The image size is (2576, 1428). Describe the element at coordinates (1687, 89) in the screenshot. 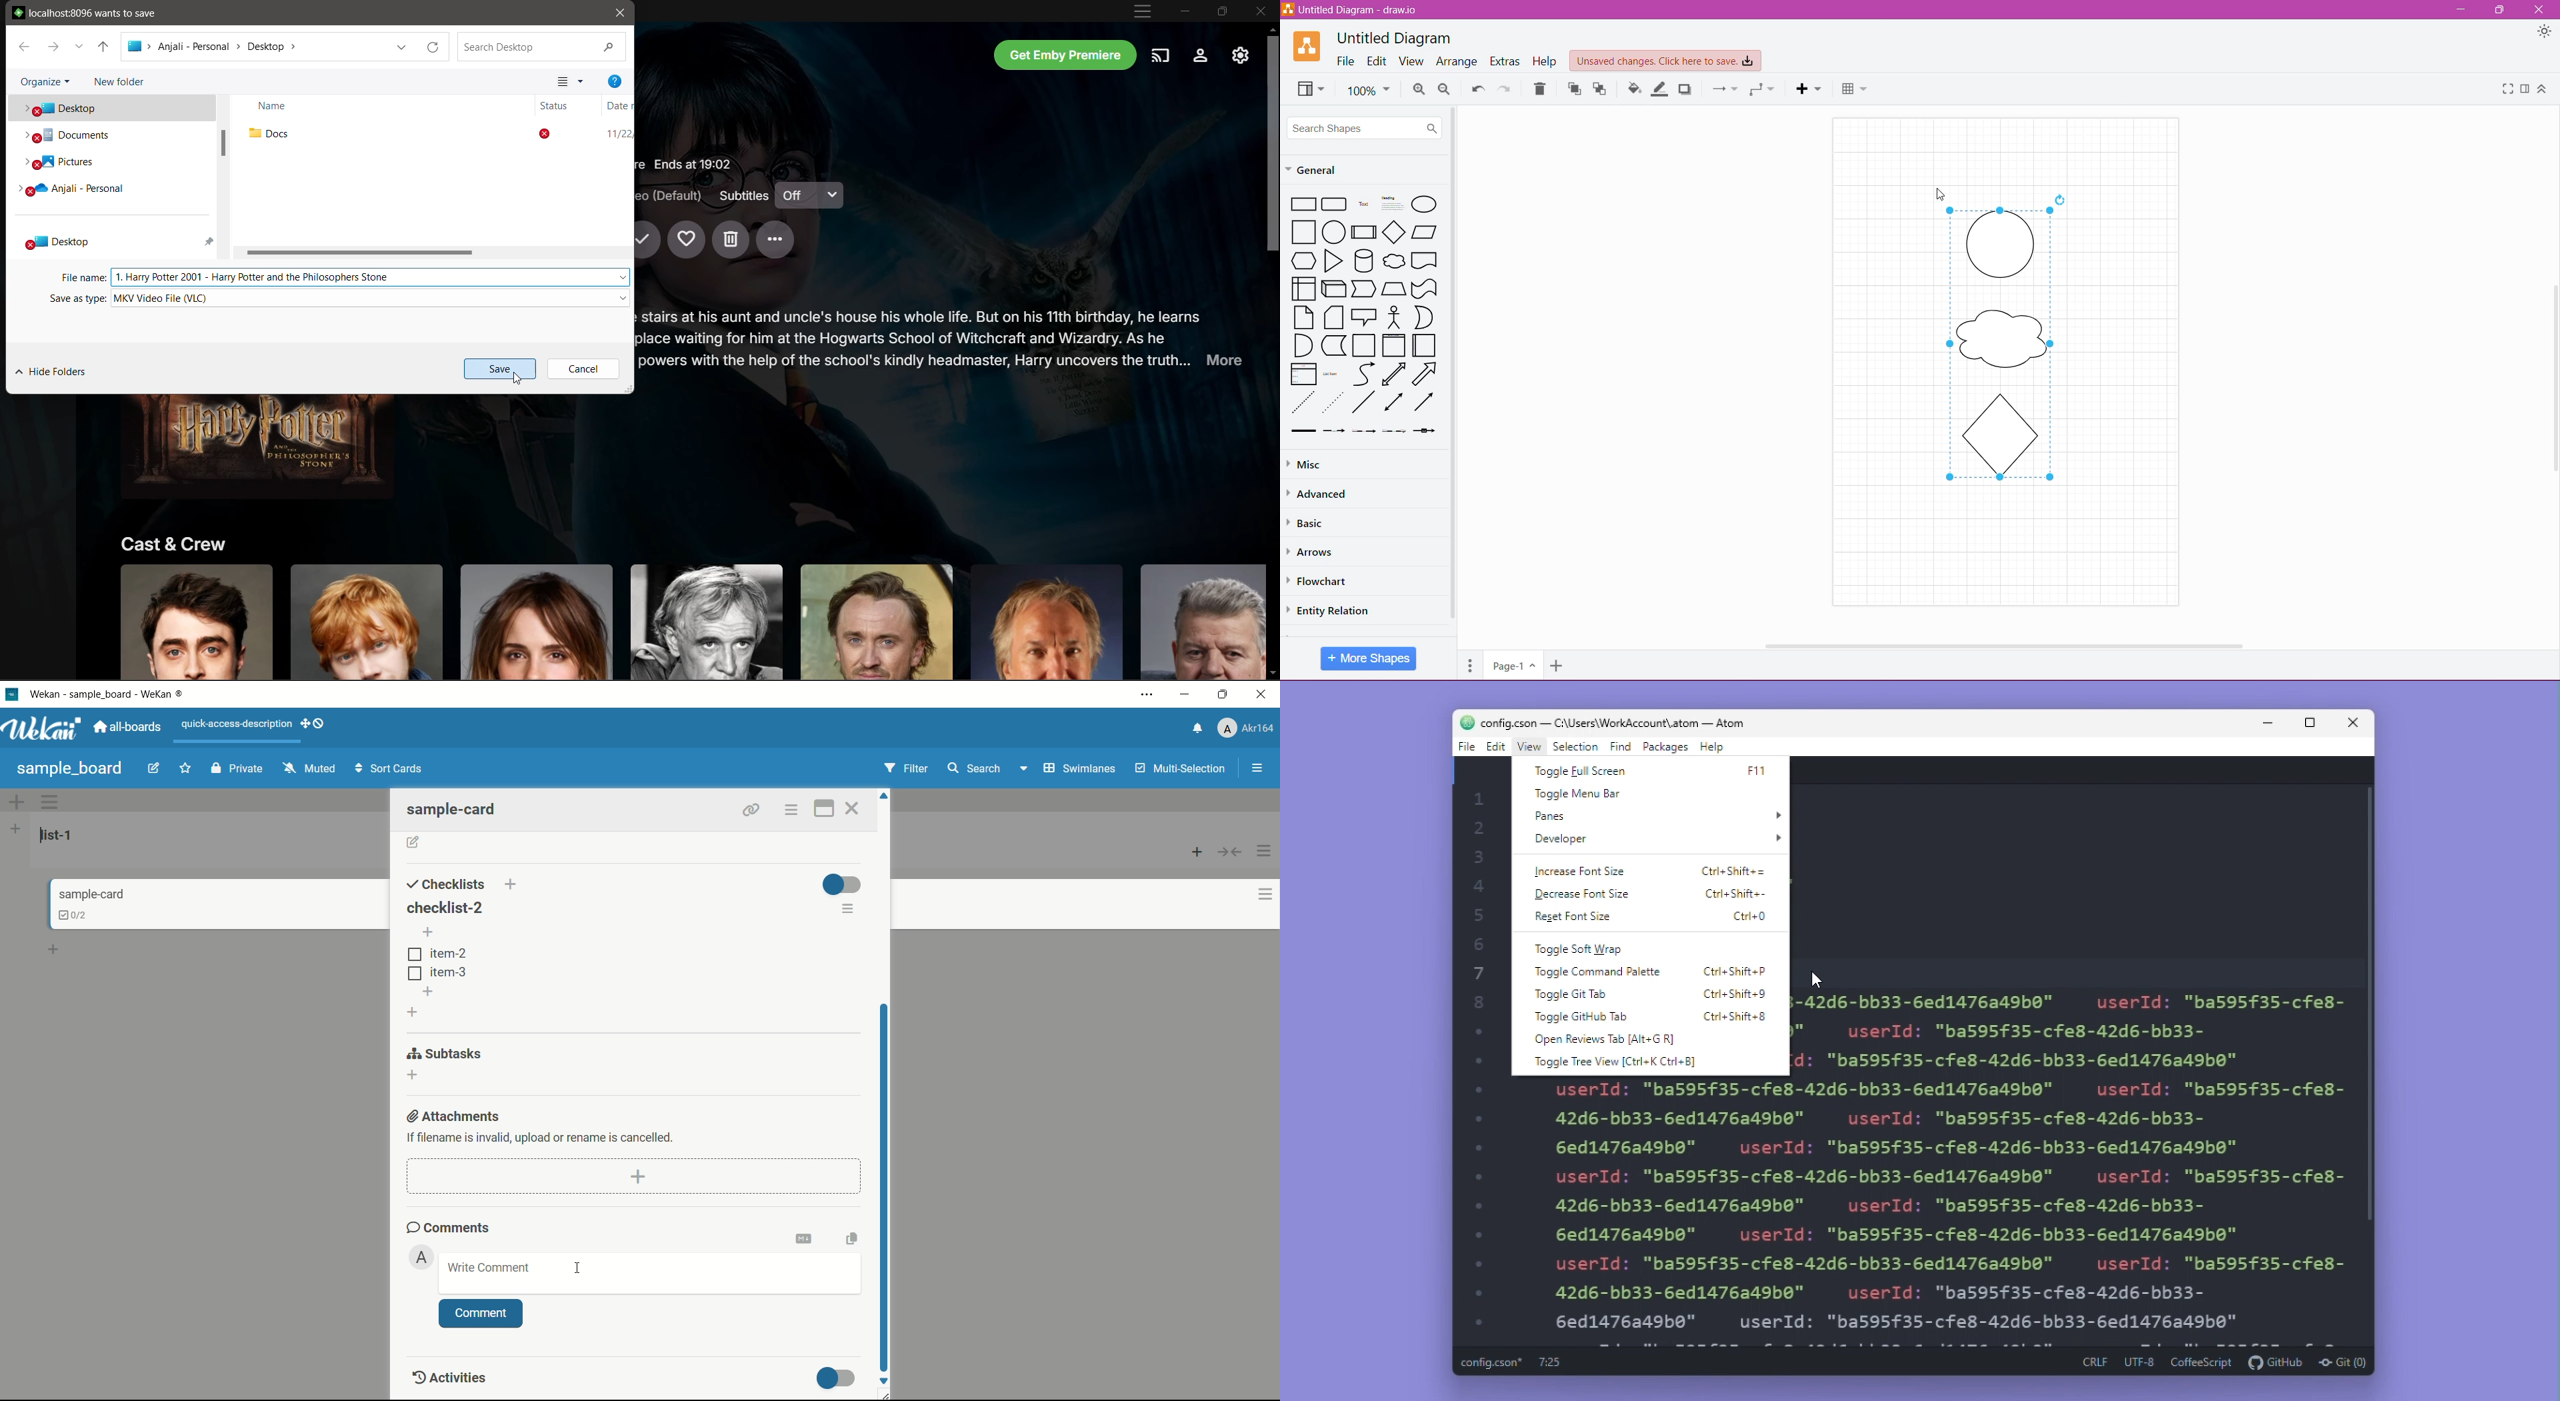

I see `Shadow` at that location.